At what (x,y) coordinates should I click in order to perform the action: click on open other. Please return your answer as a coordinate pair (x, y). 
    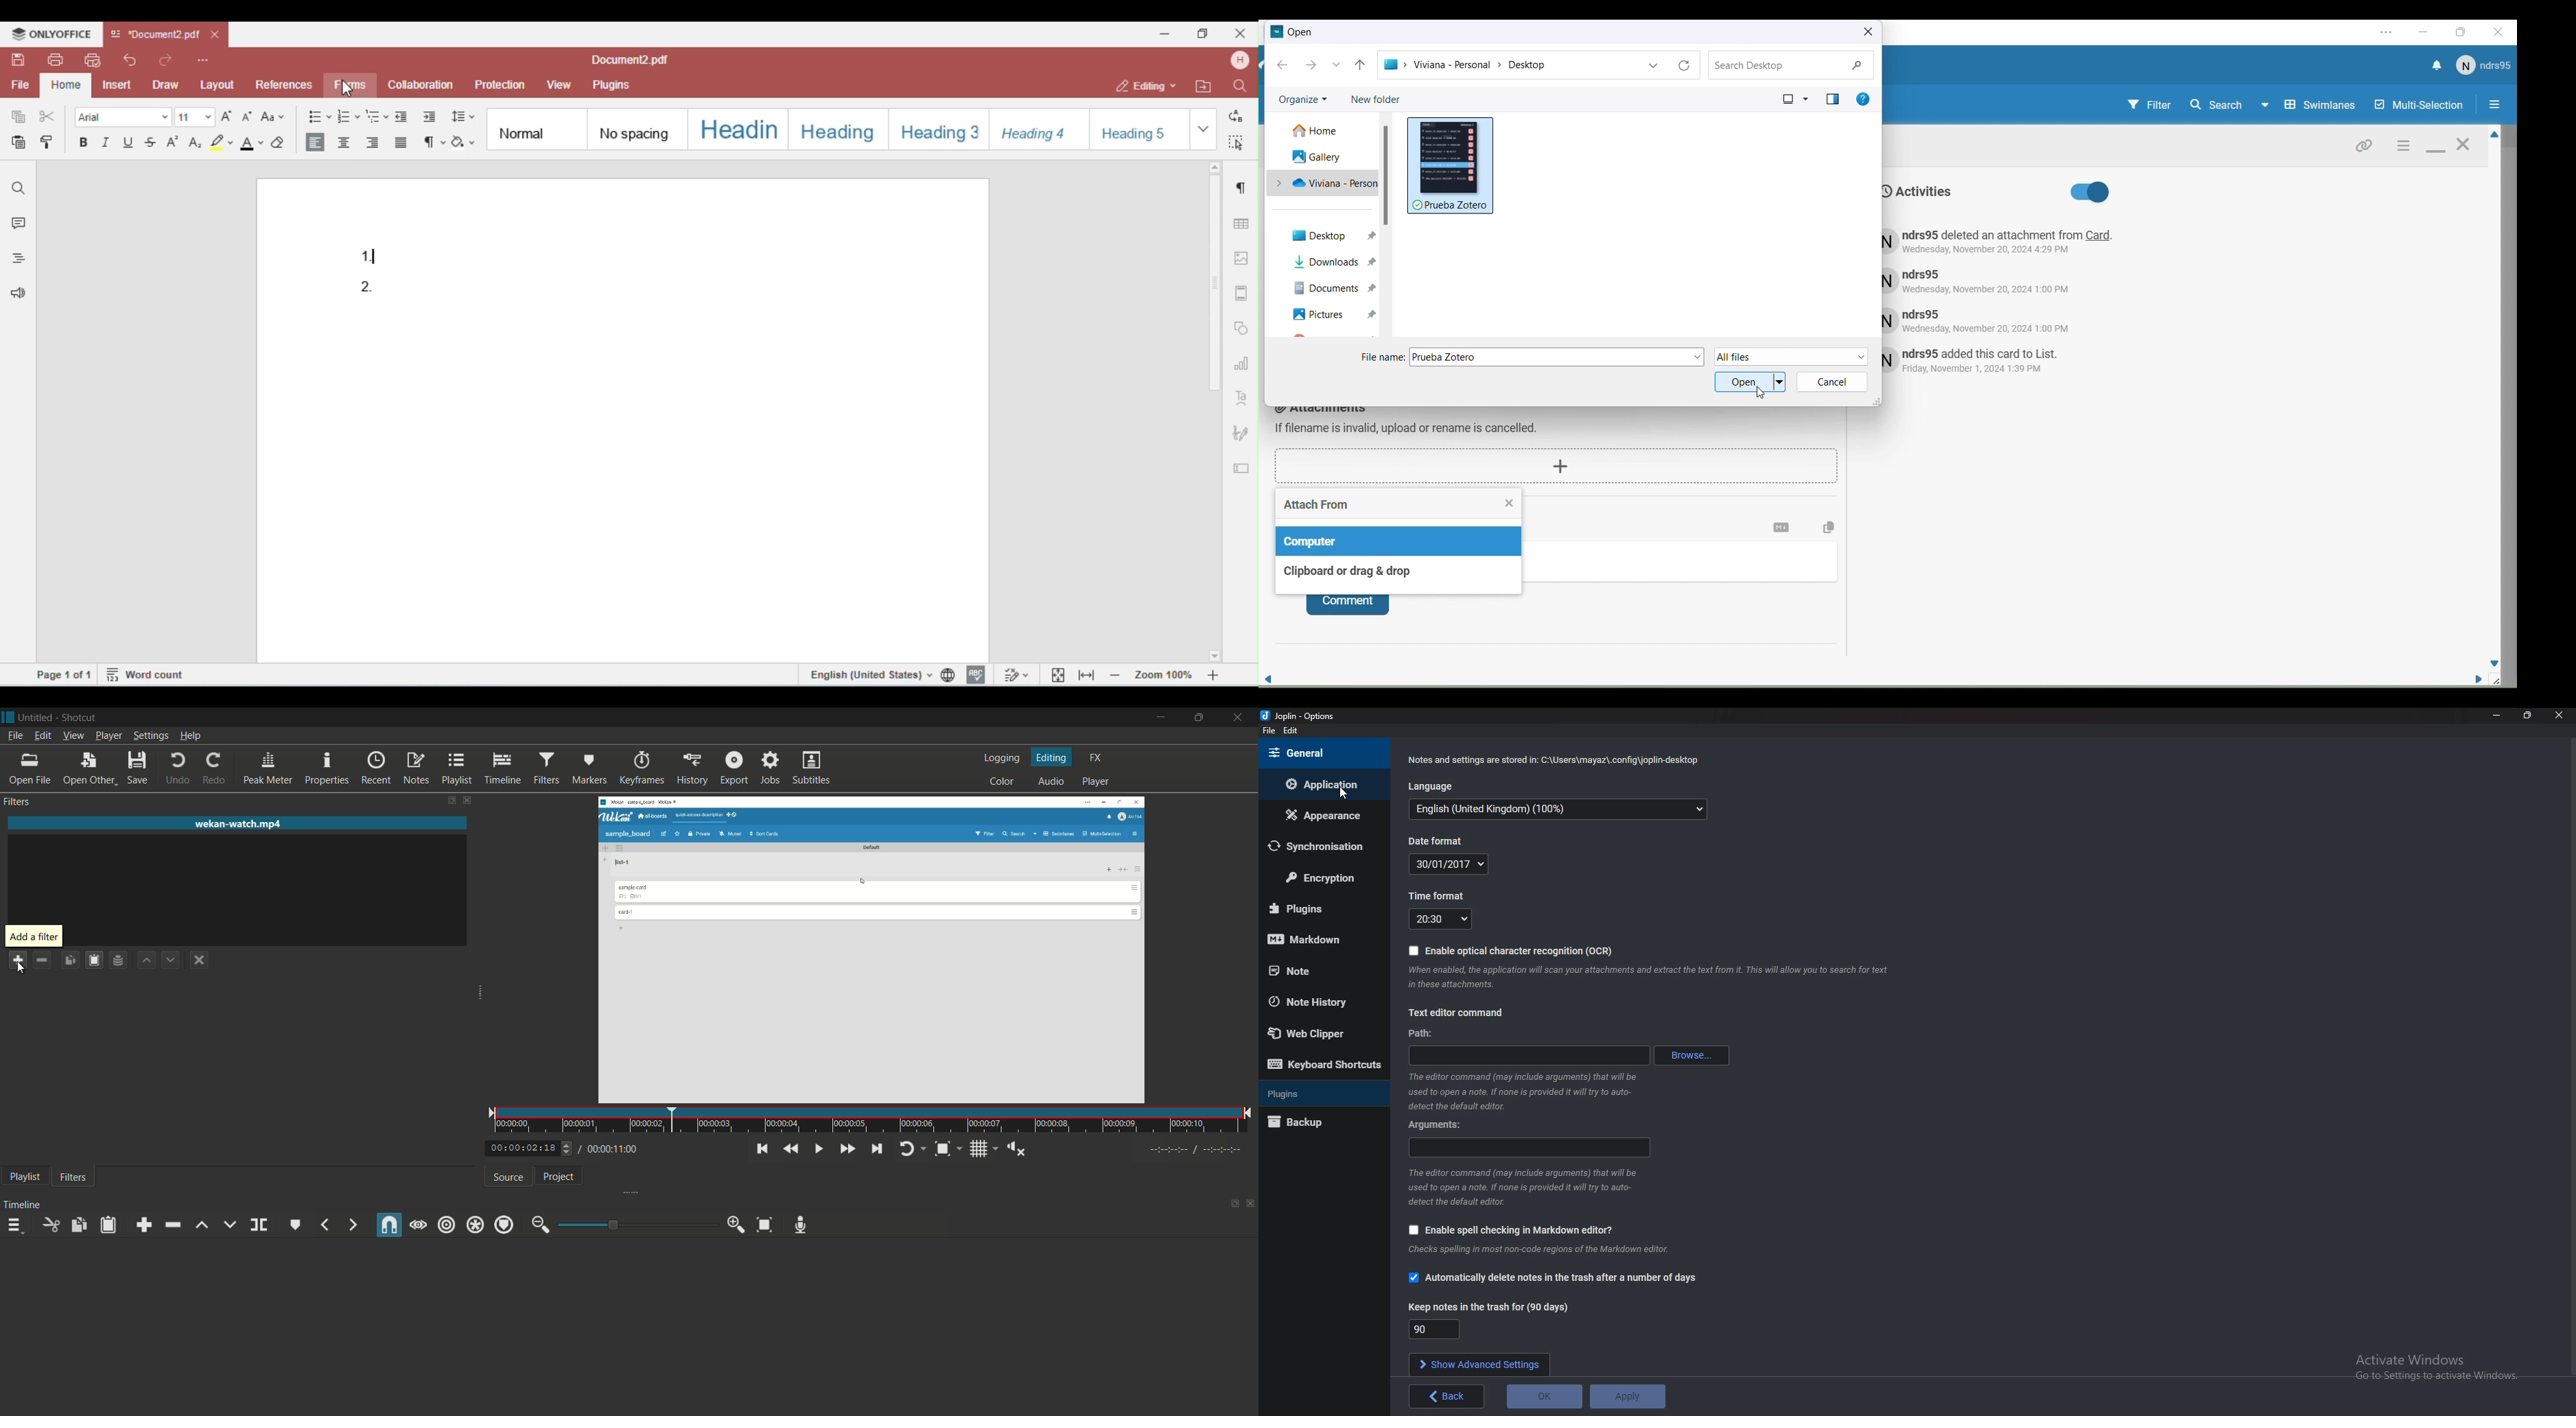
    Looking at the image, I should click on (88, 767).